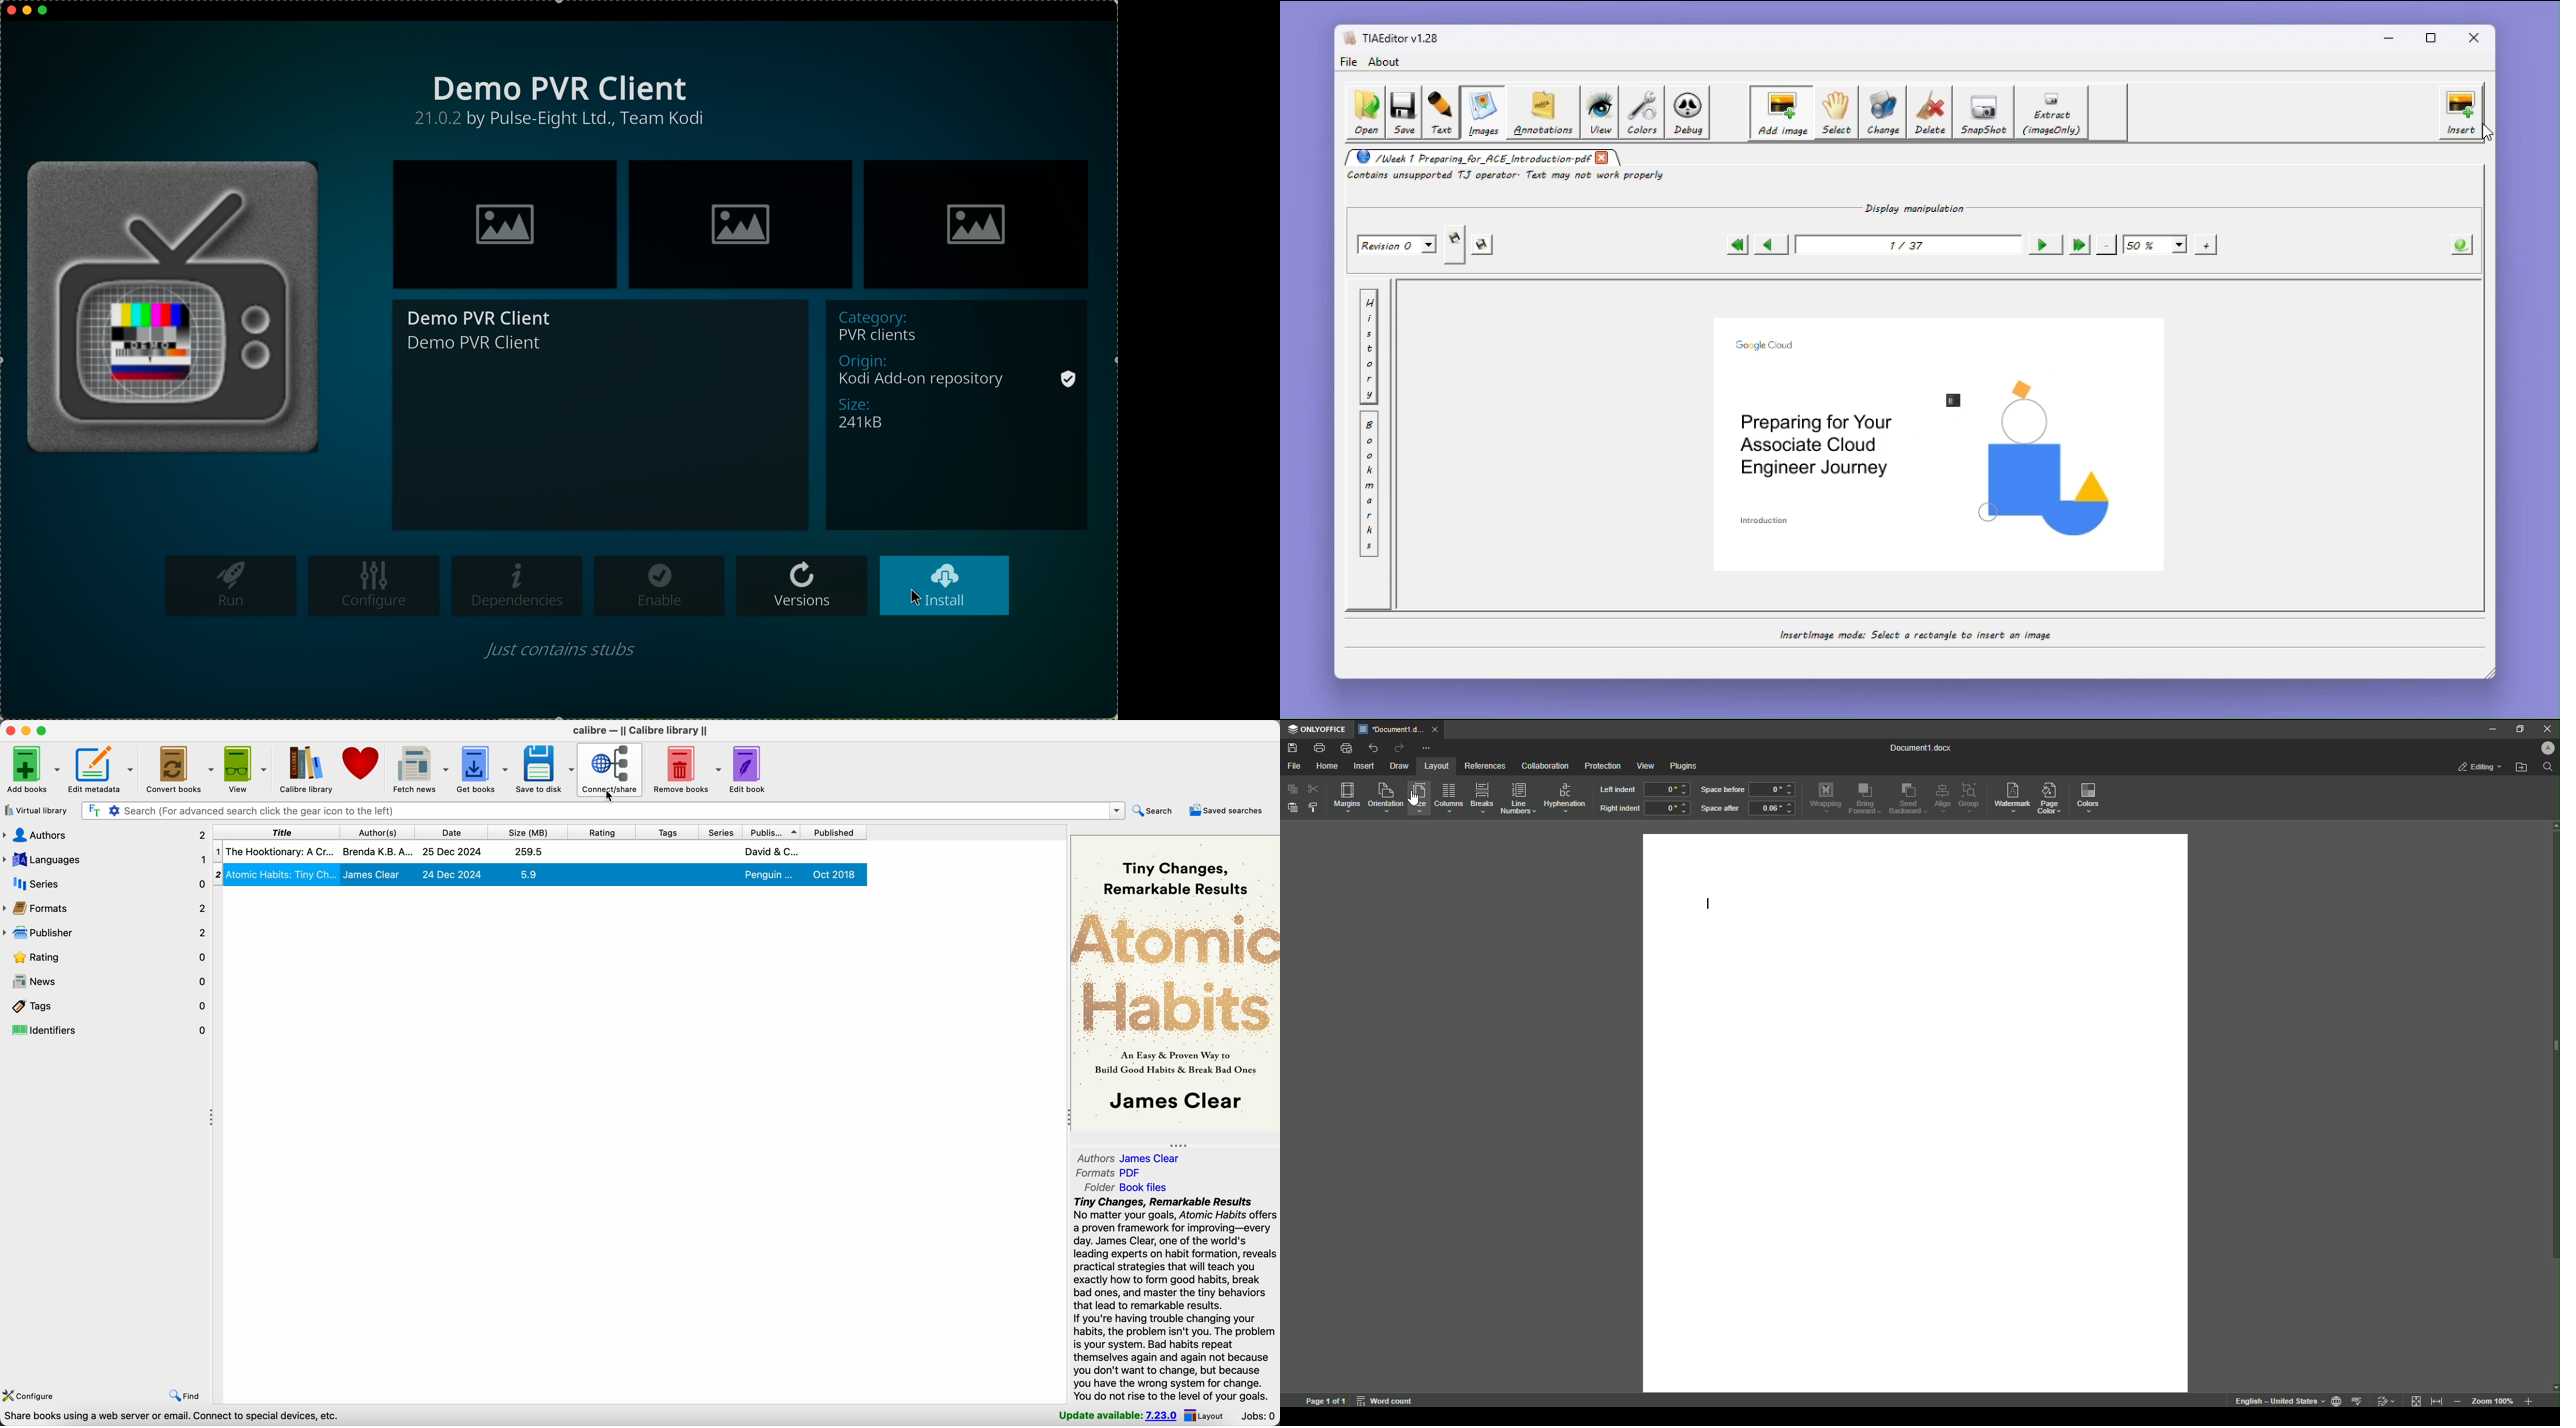 Image resolution: width=2576 pixels, height=1428 pixels. What do you see at coordinates (1721, 790) in the screenshot?
I see `Space before` at bounding box center [1721, 790].